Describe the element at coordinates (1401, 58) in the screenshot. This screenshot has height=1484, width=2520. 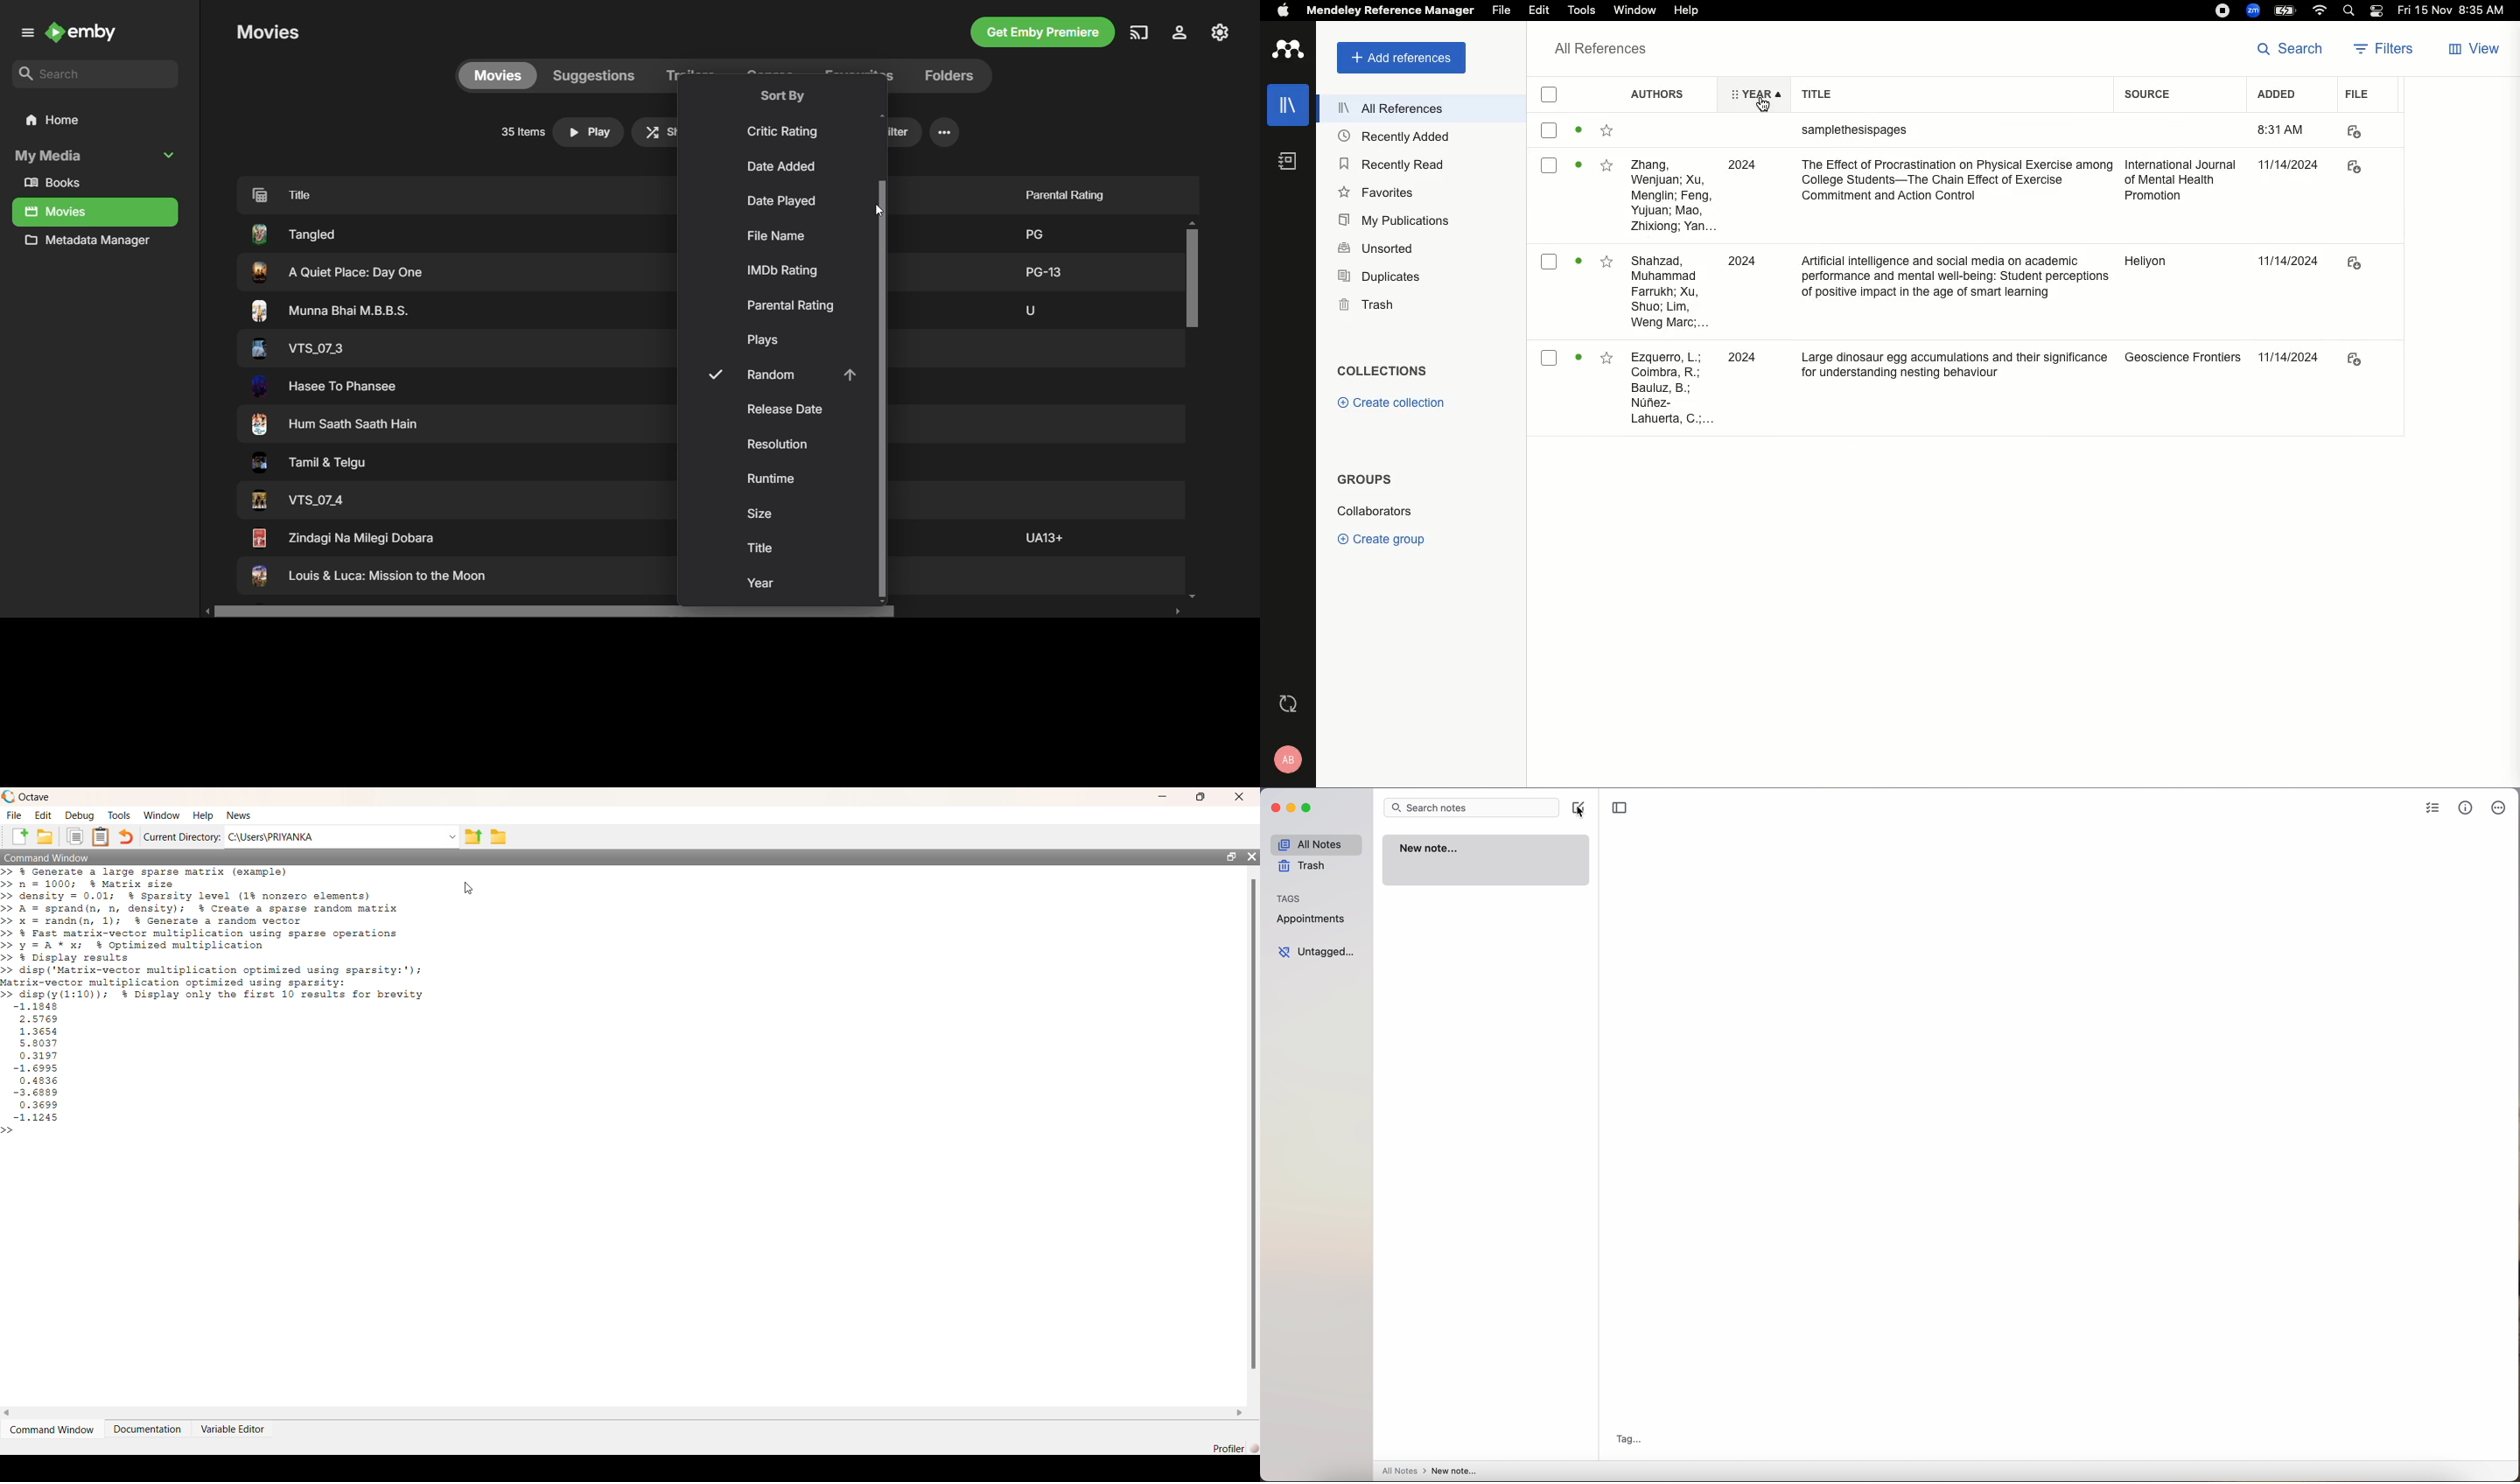
I see `Add references` at that location.